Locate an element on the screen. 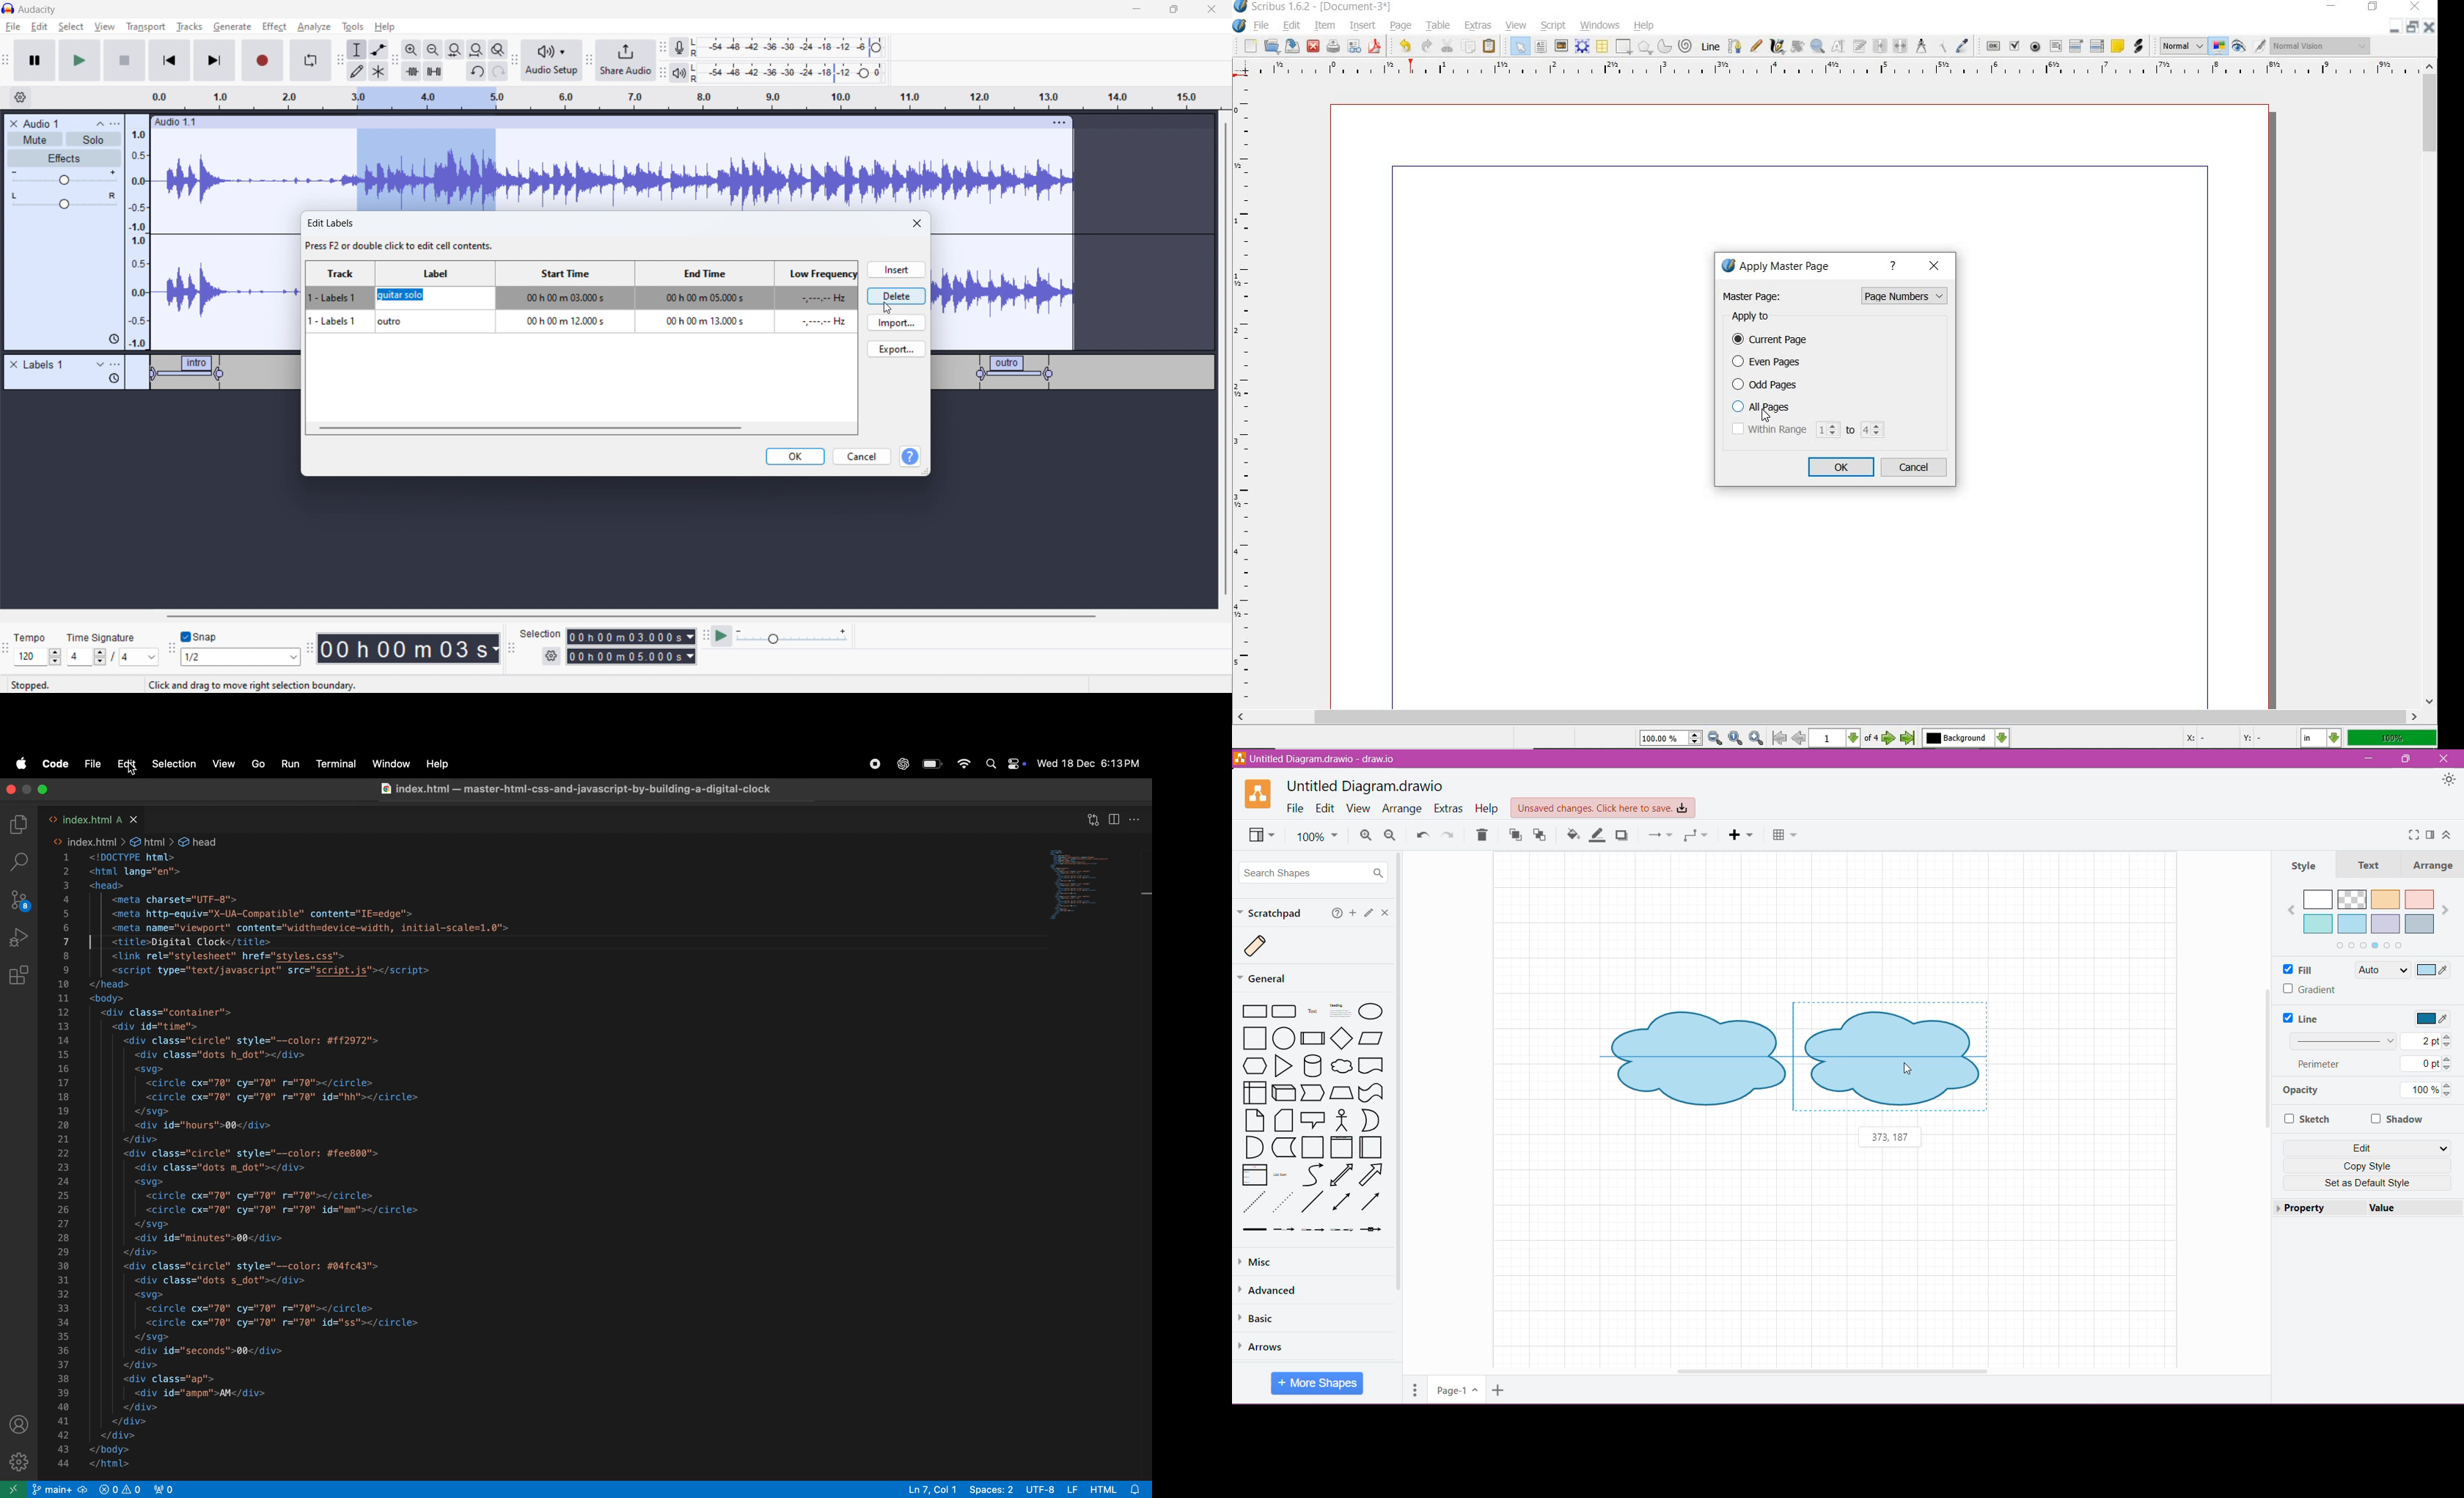  delete is located at coordinates (896, 295).